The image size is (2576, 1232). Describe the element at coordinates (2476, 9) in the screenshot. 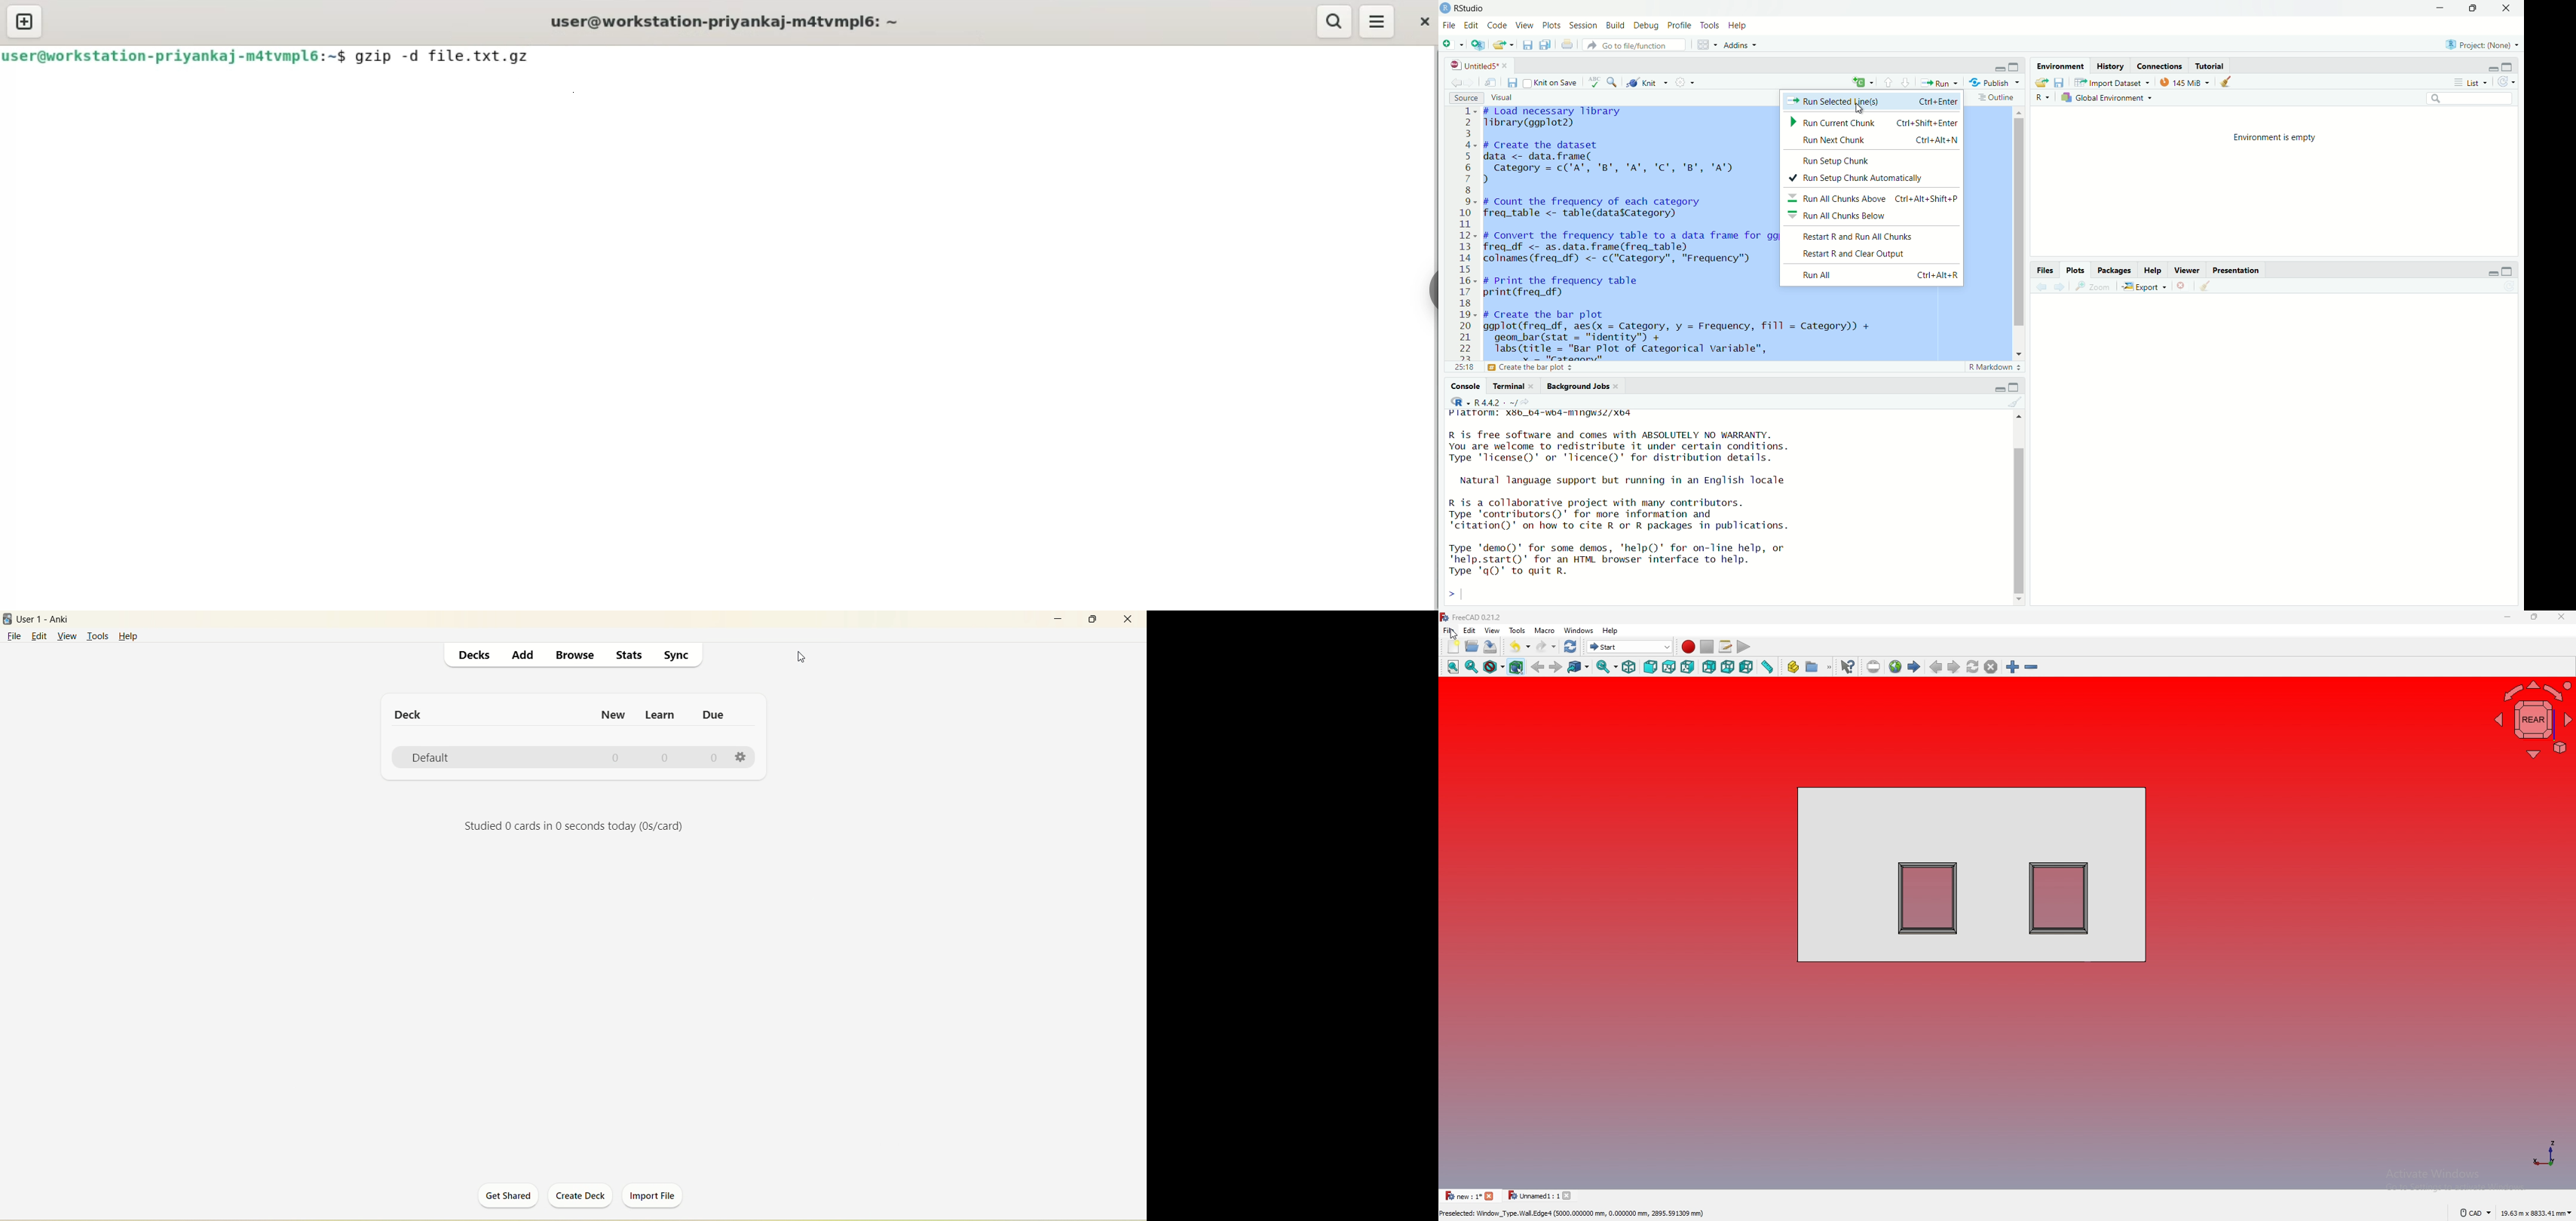

I see `maximize` at that location.